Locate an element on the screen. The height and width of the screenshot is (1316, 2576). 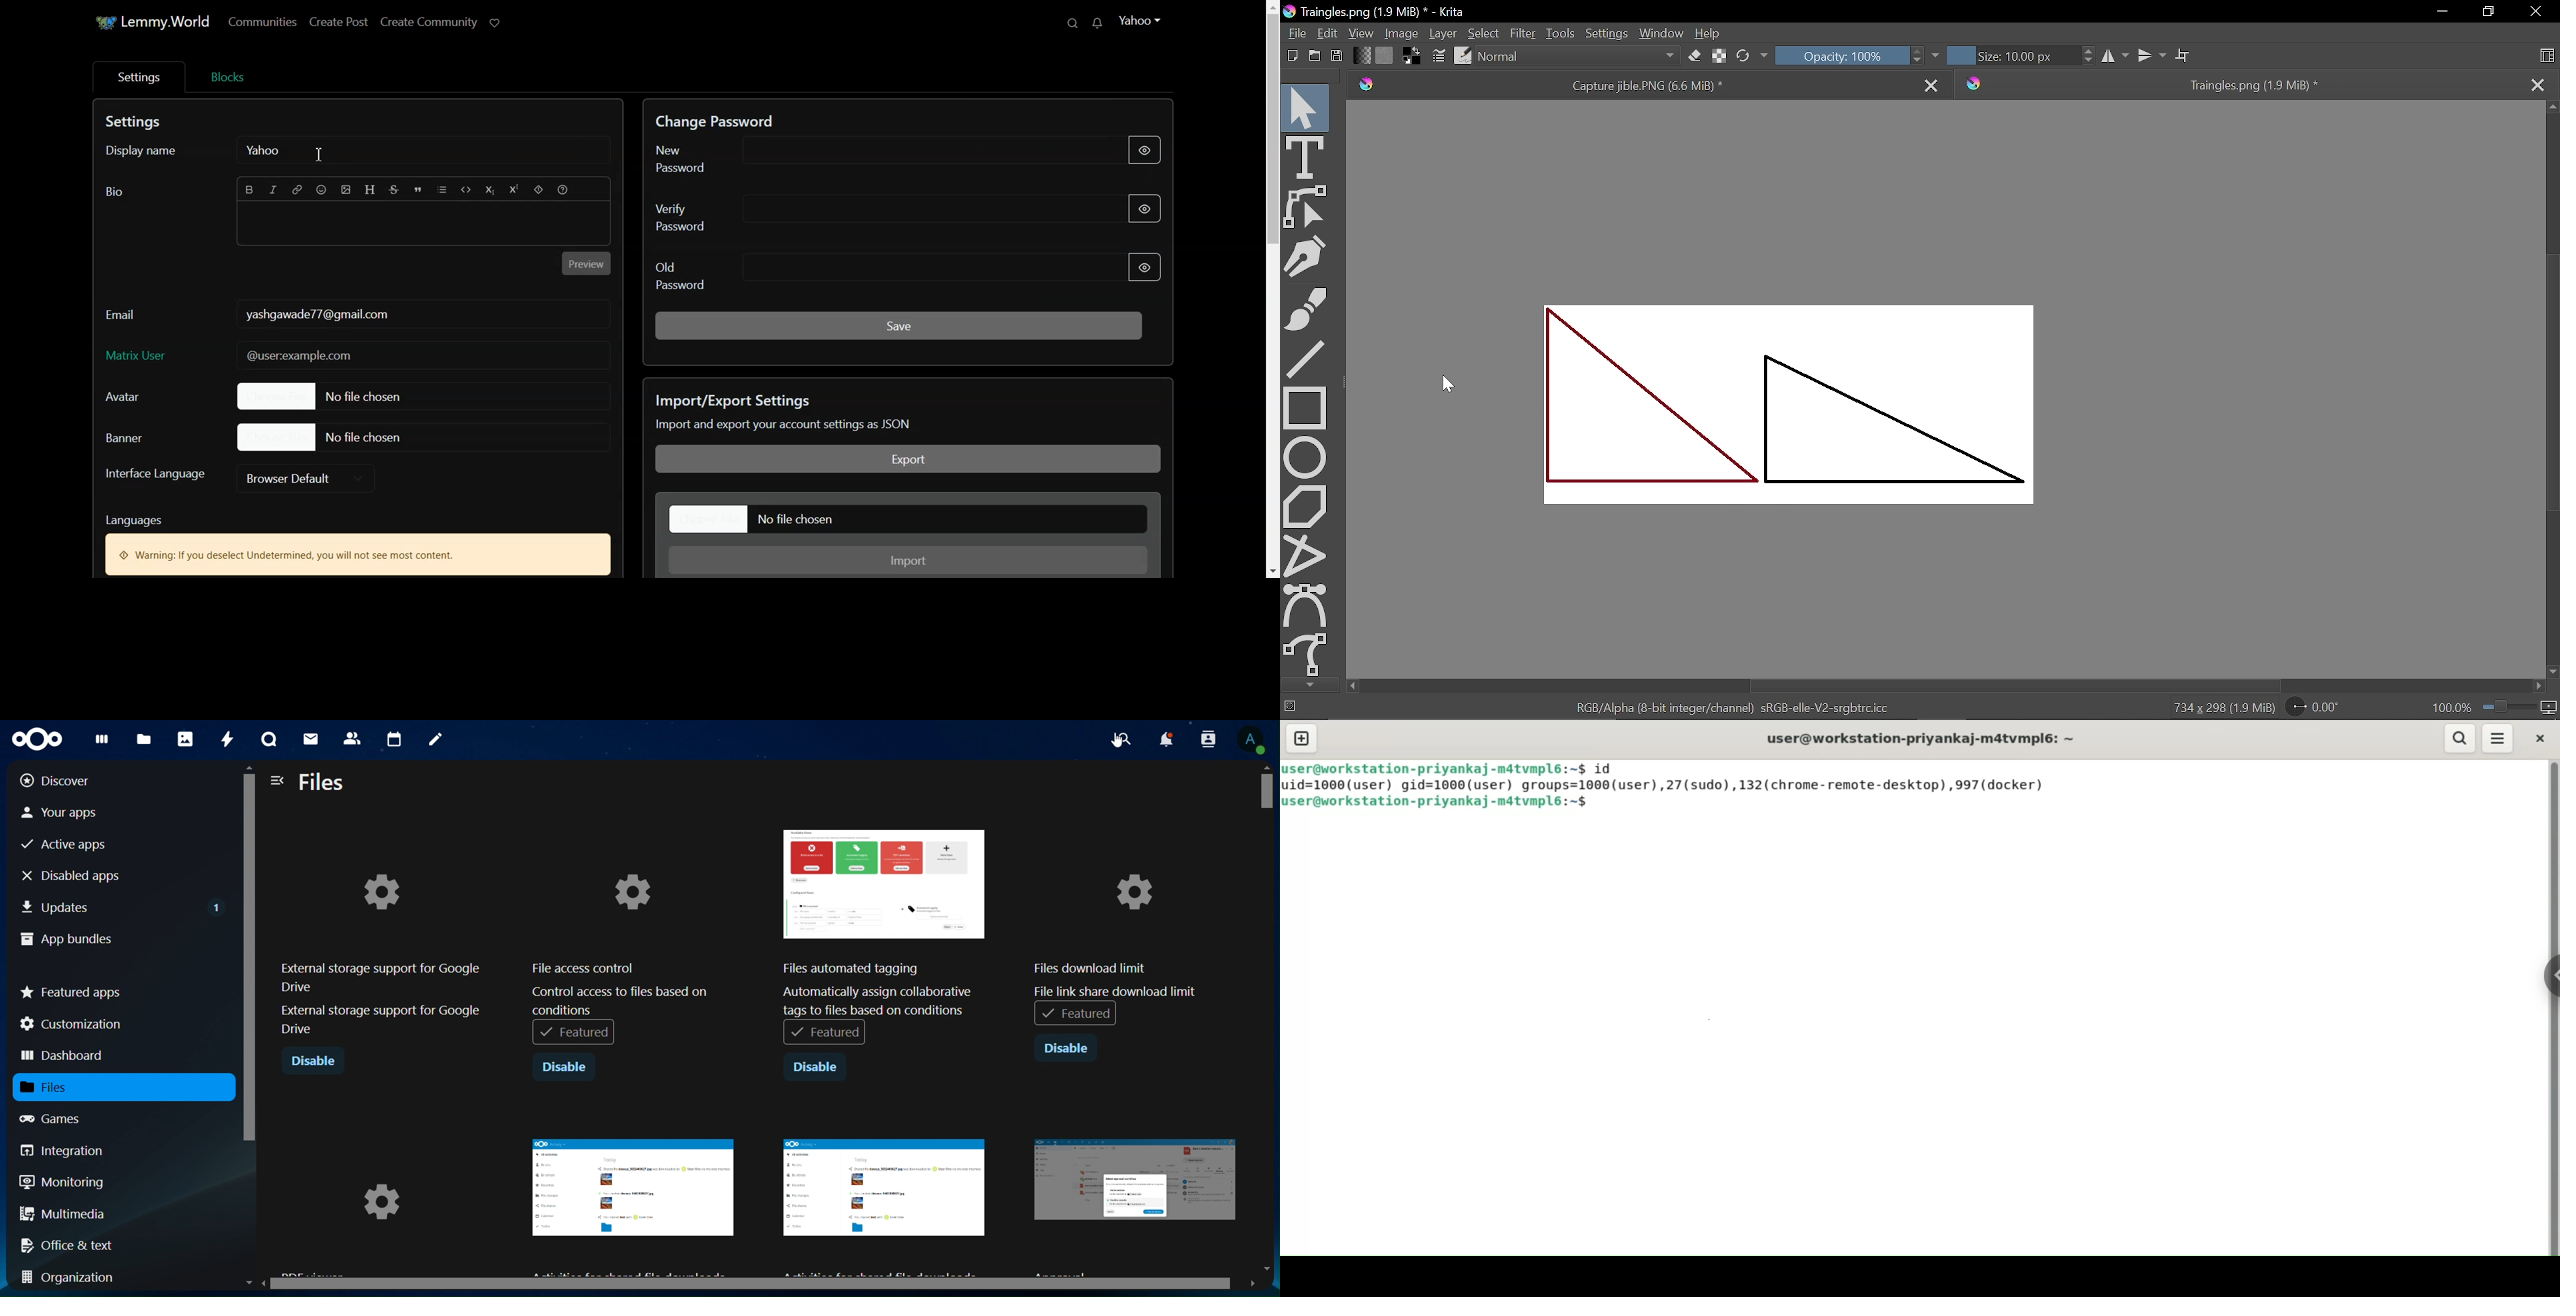
Traingles.png (1.9 MiB) * - Krita is located at coordinates (1375, 12).